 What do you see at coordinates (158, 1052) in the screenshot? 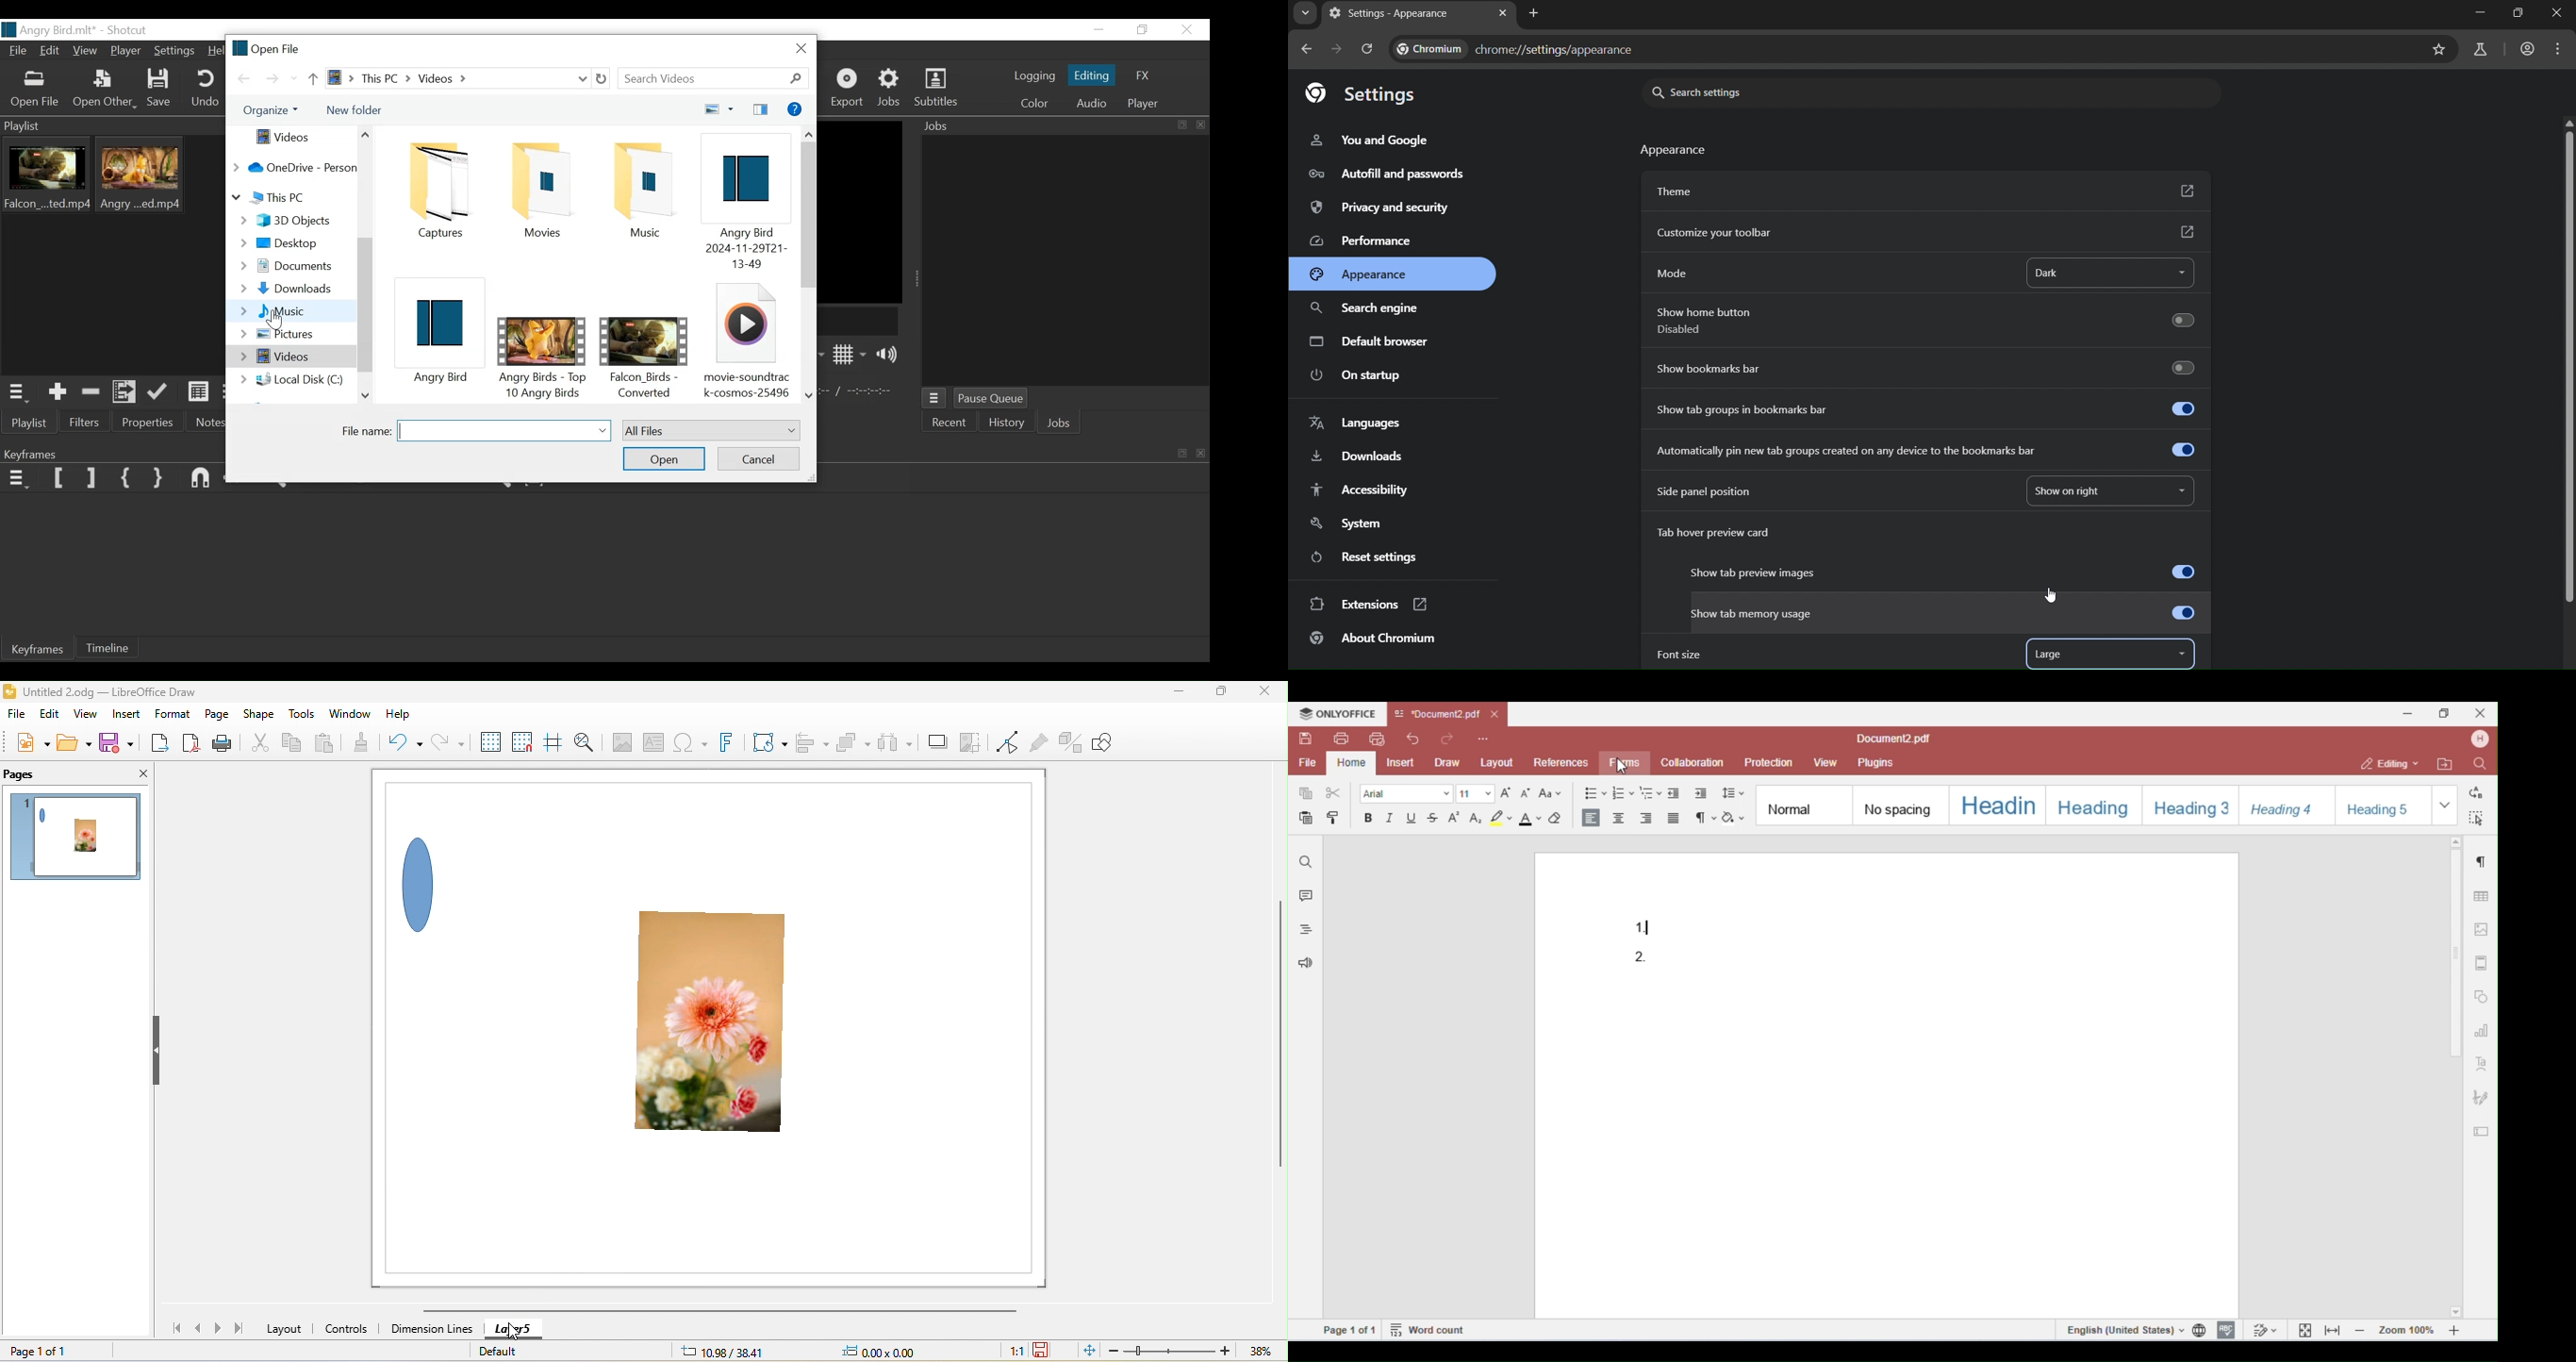
I see `hide` at bounding box center [158, 1052].